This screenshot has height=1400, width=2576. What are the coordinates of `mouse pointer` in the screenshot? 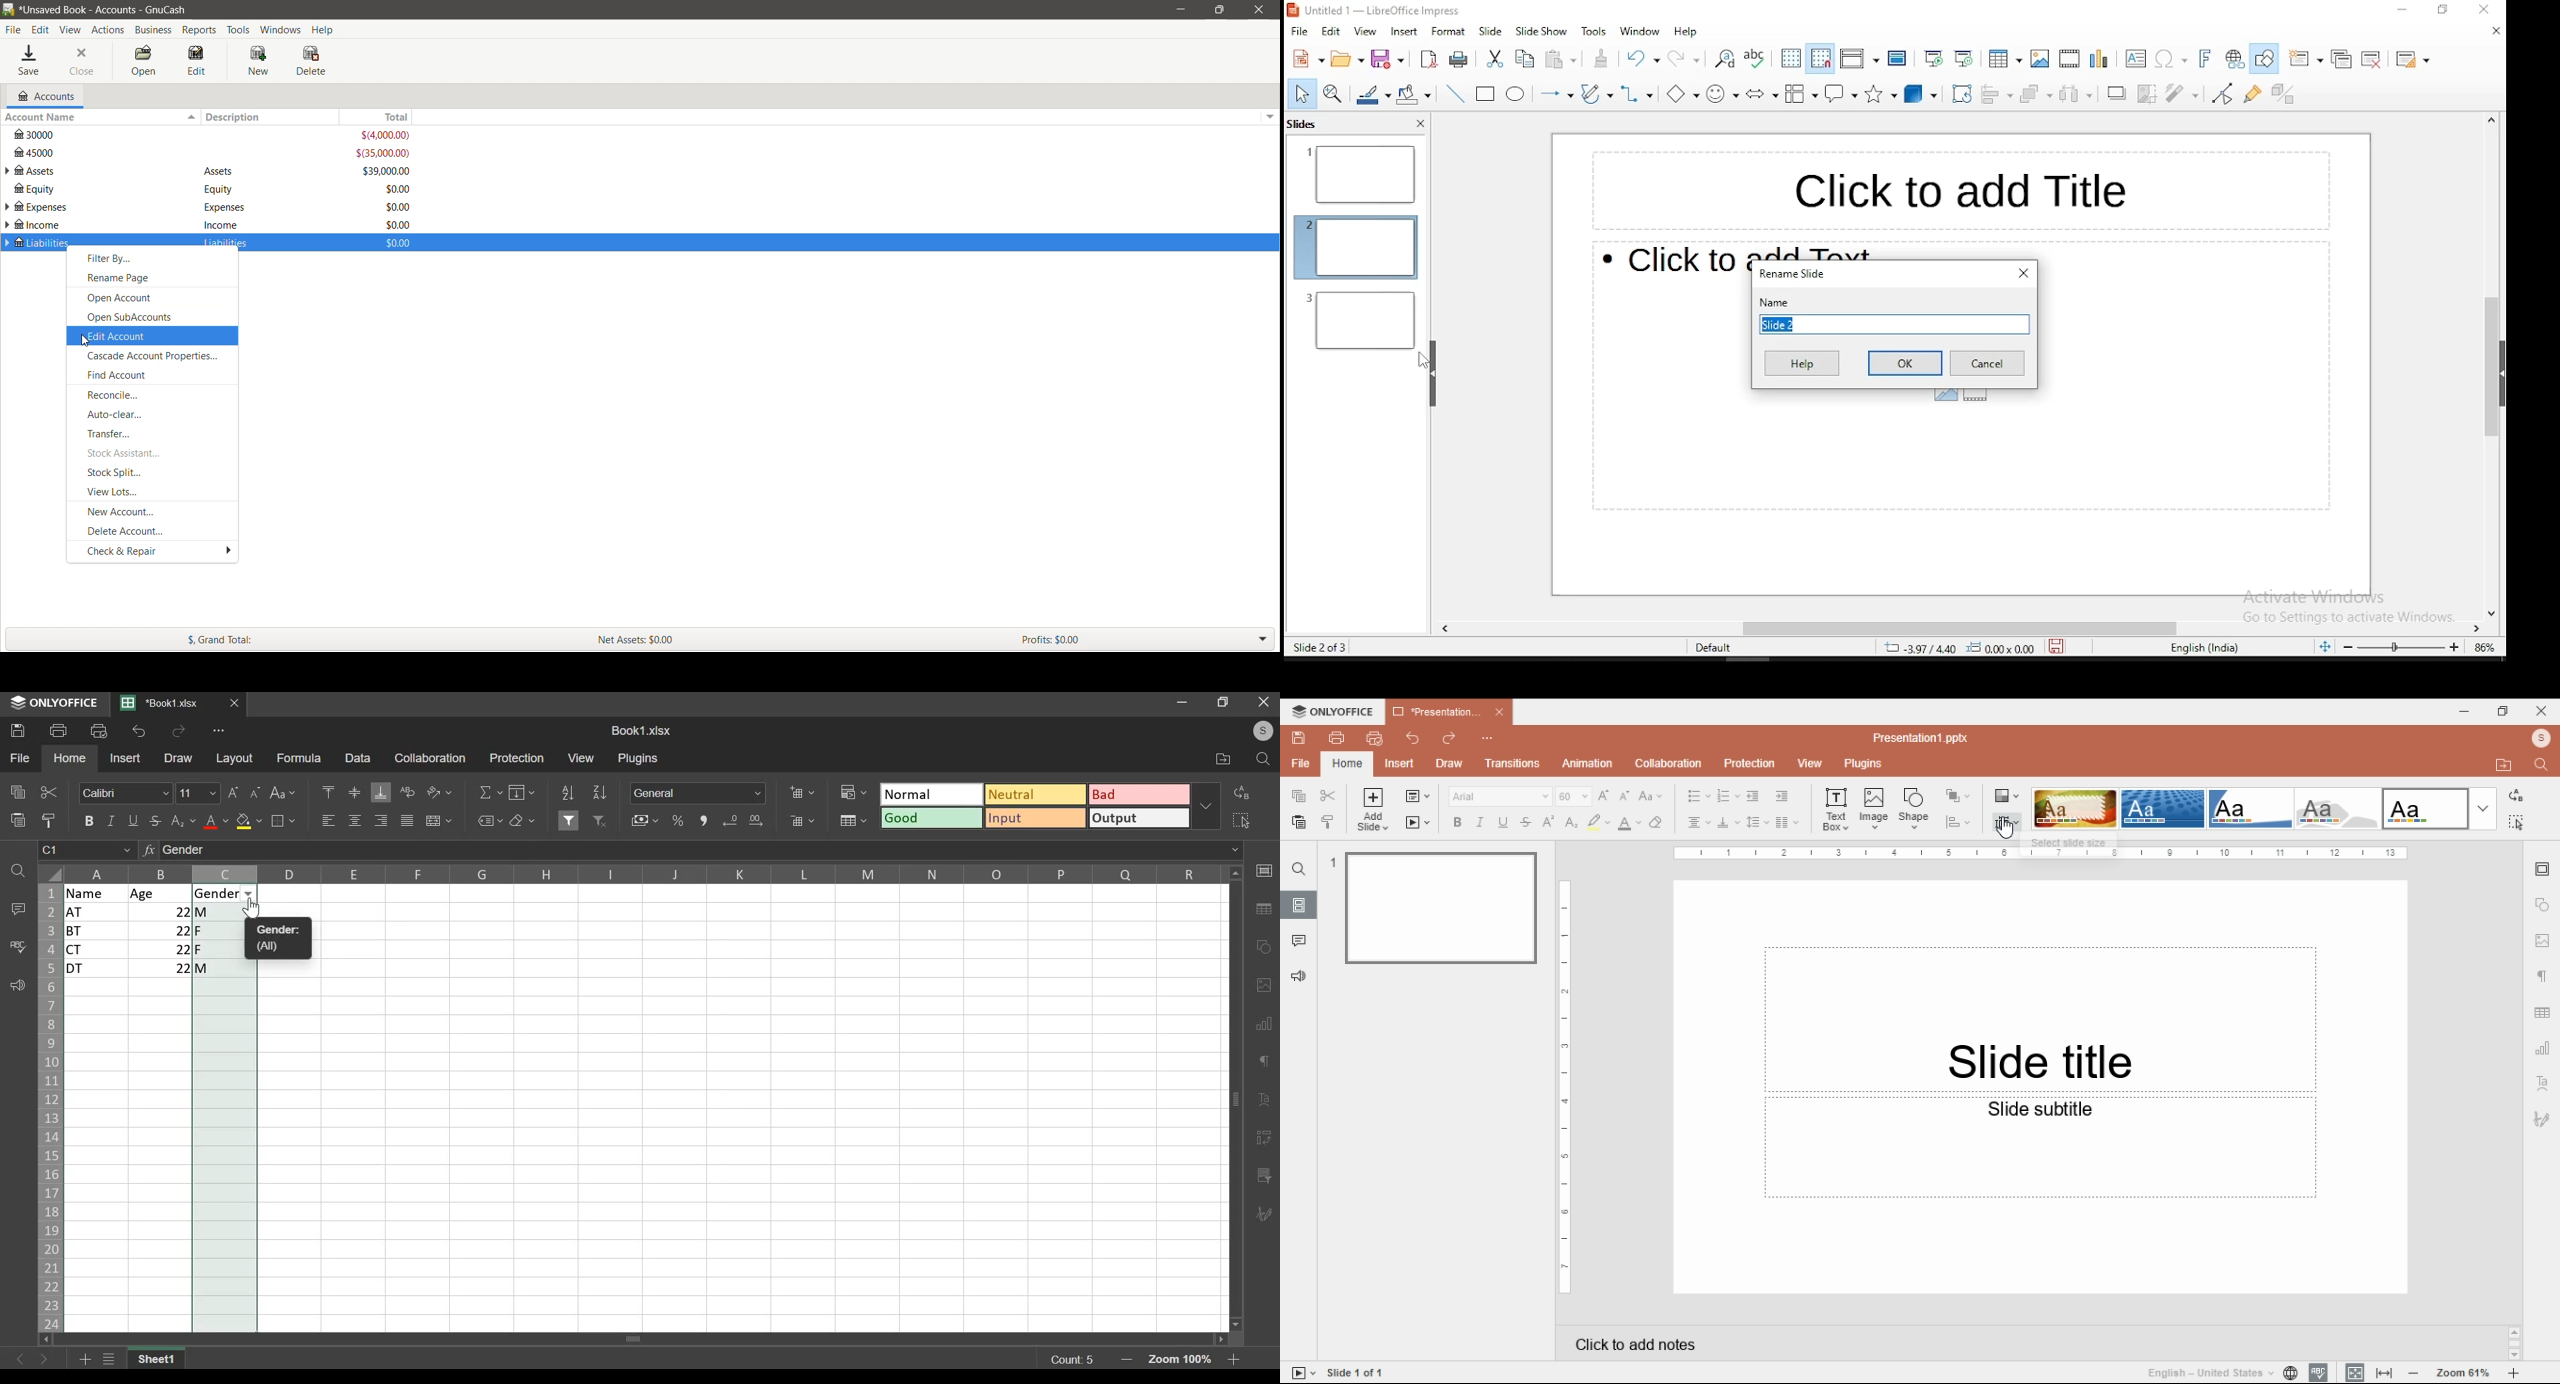 It's located at (1425, 364).